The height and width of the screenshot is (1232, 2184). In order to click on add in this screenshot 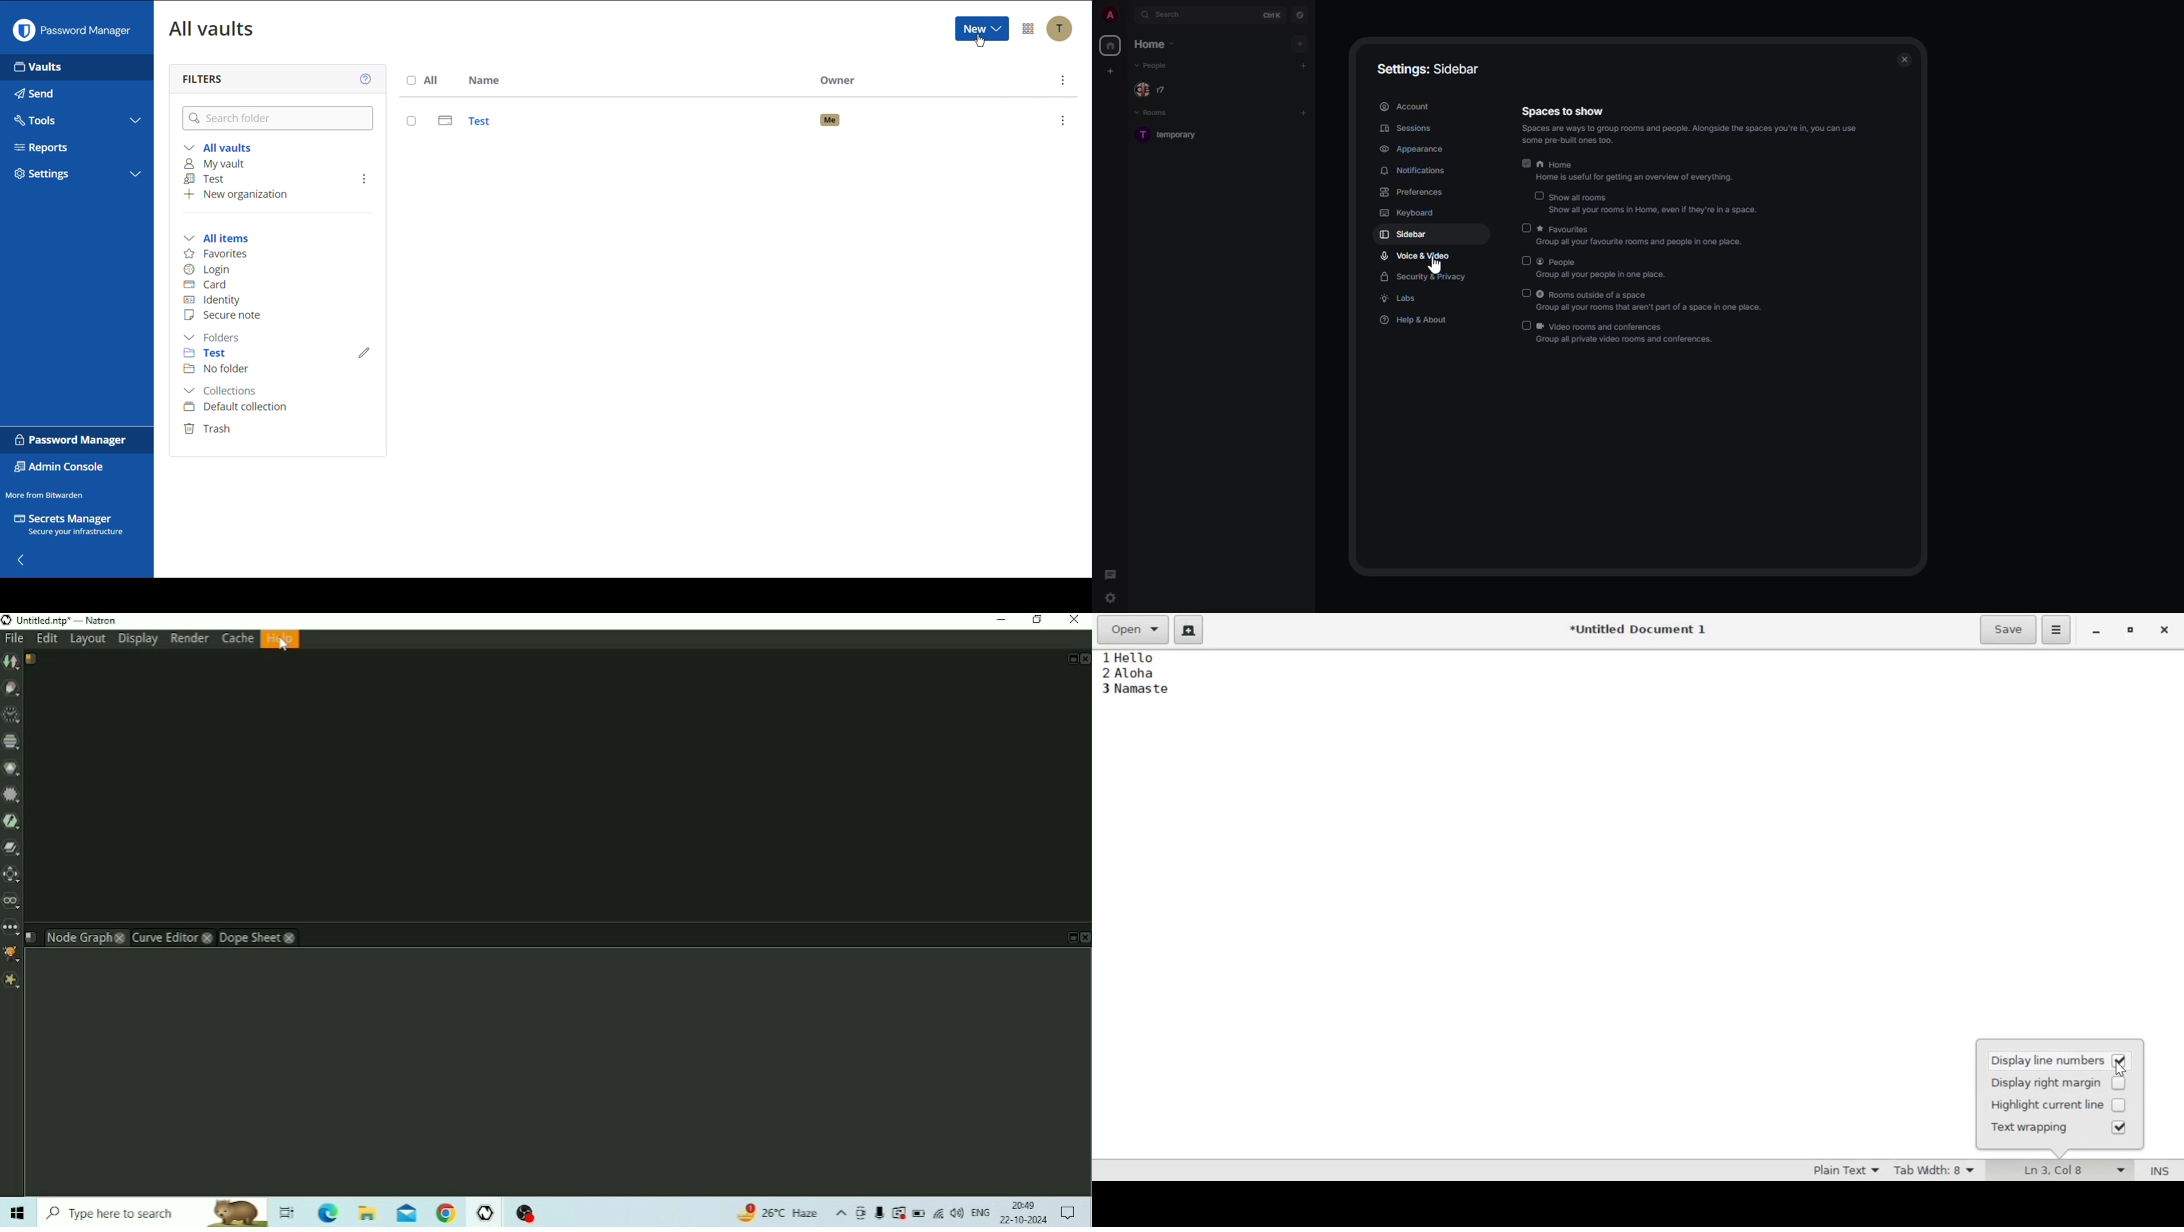, I will do `click(1305, 111)`.